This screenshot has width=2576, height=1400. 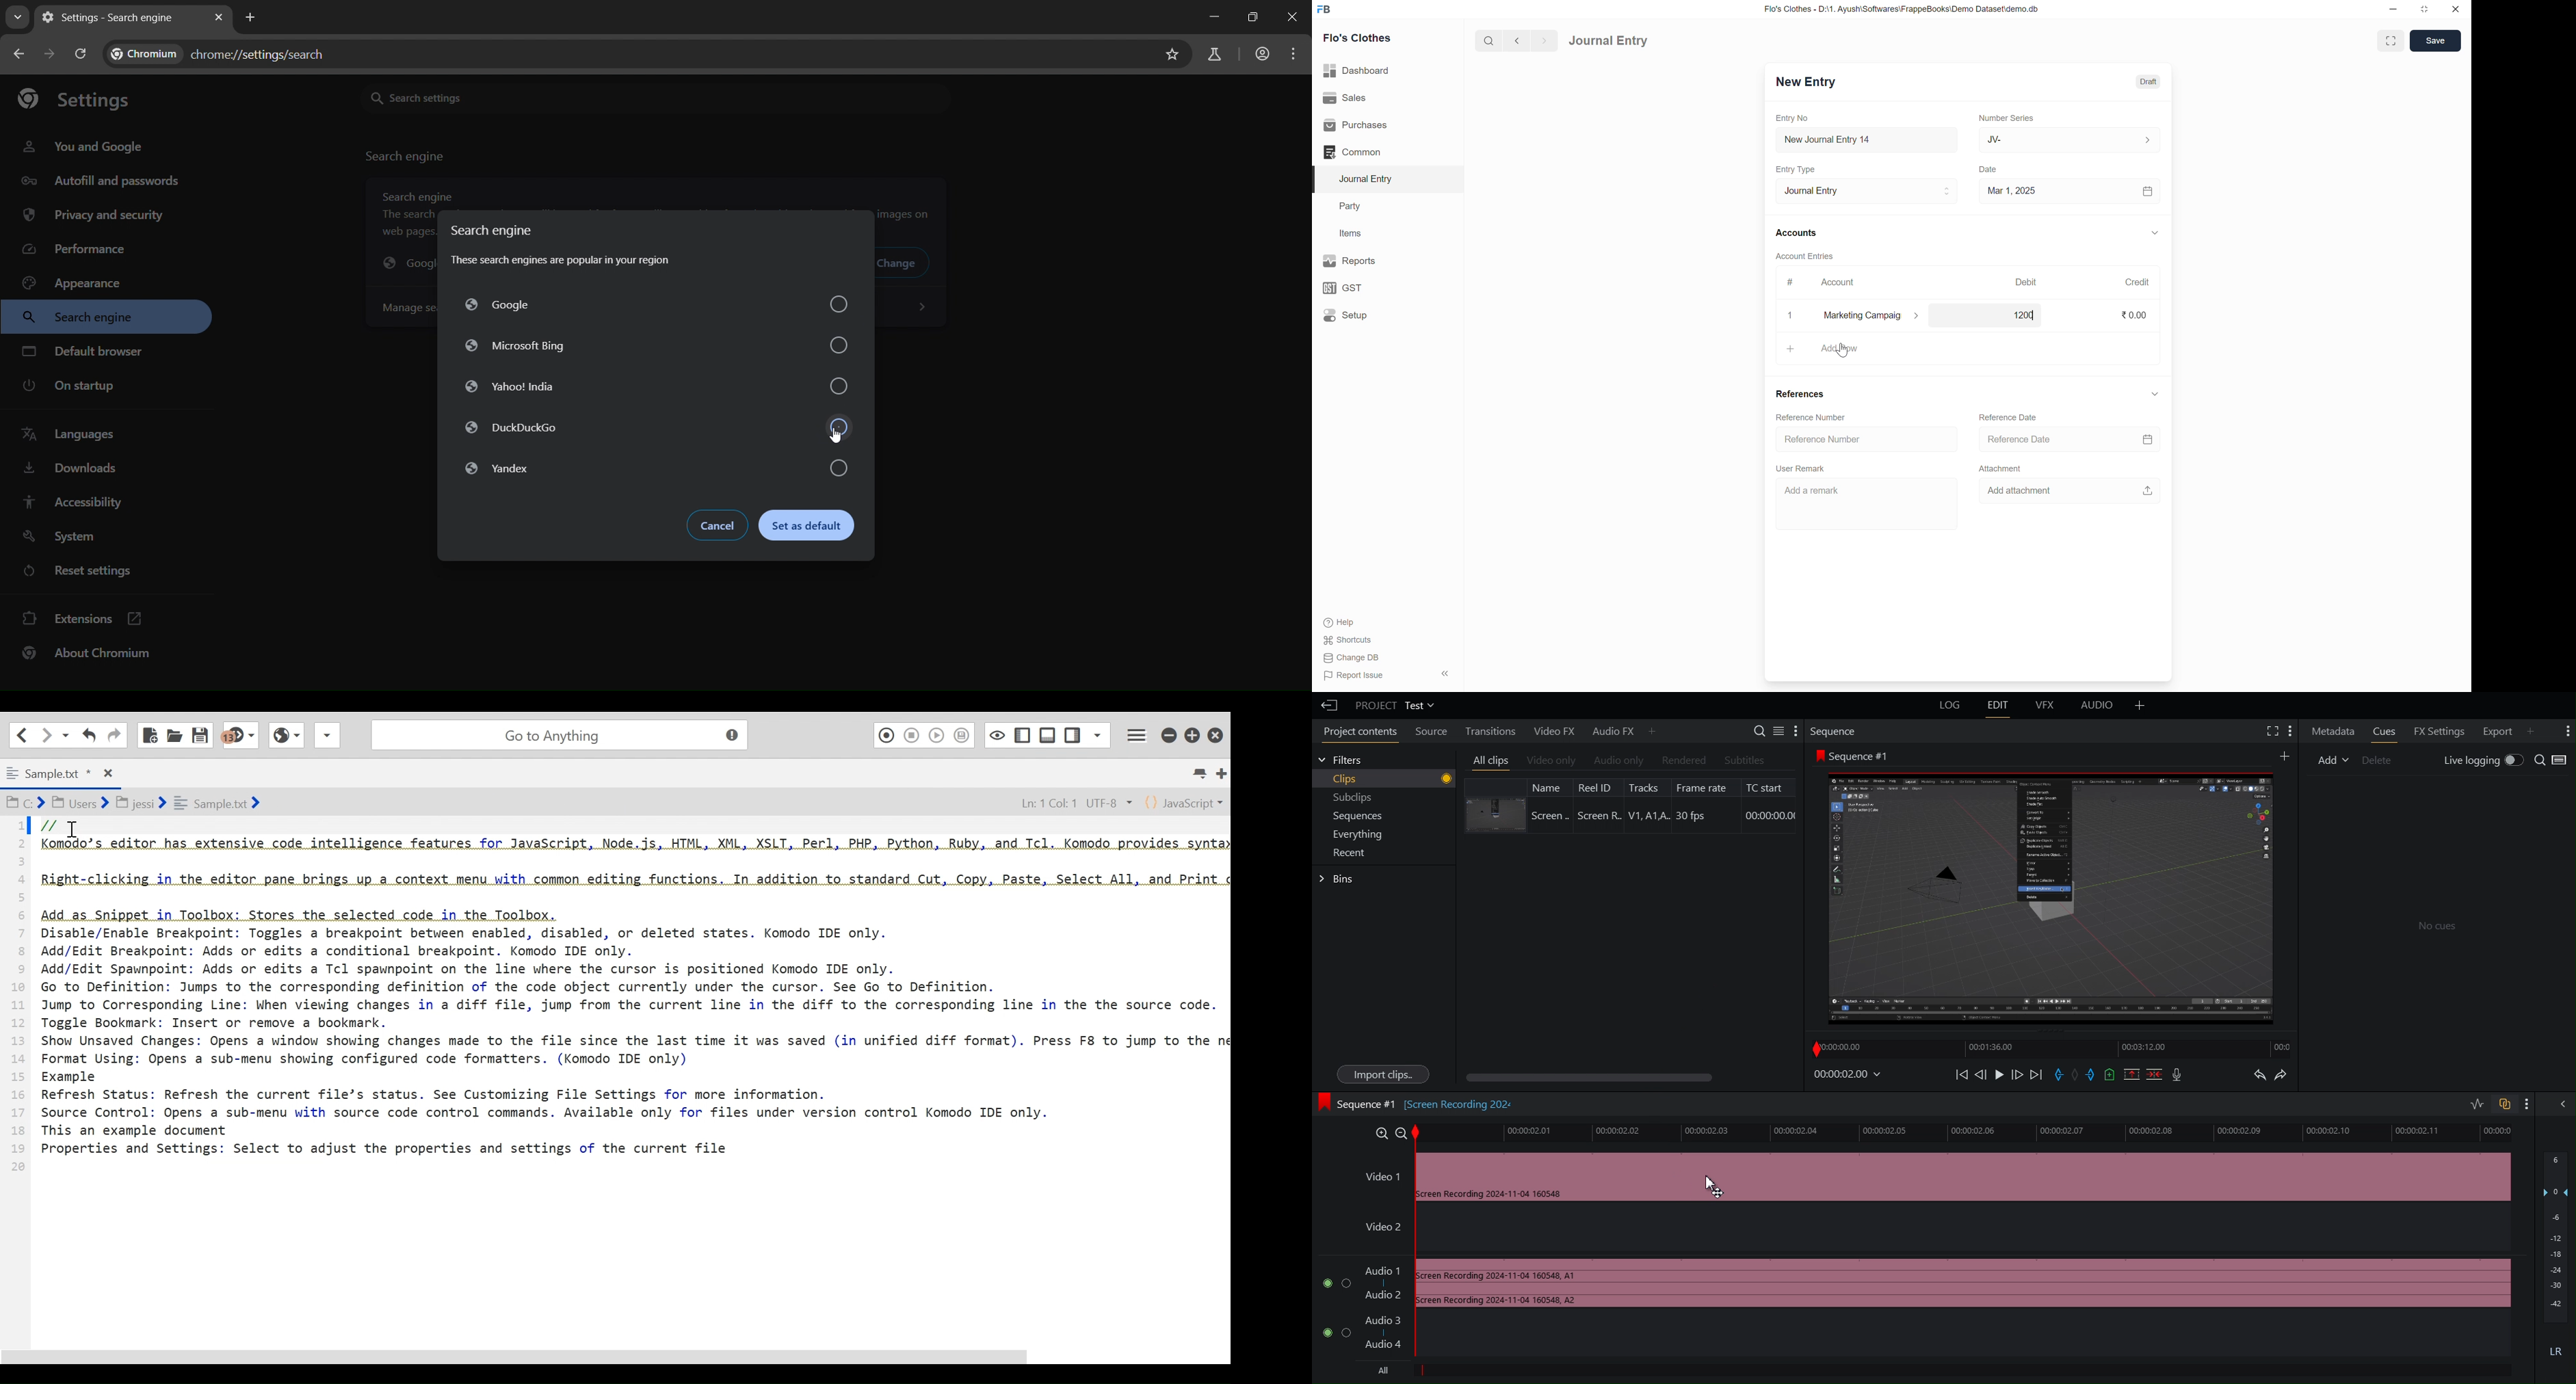 What do you see at coordinates (1791, 282) in the screenshot?
I see `#` at bounding box center [1791, 282].